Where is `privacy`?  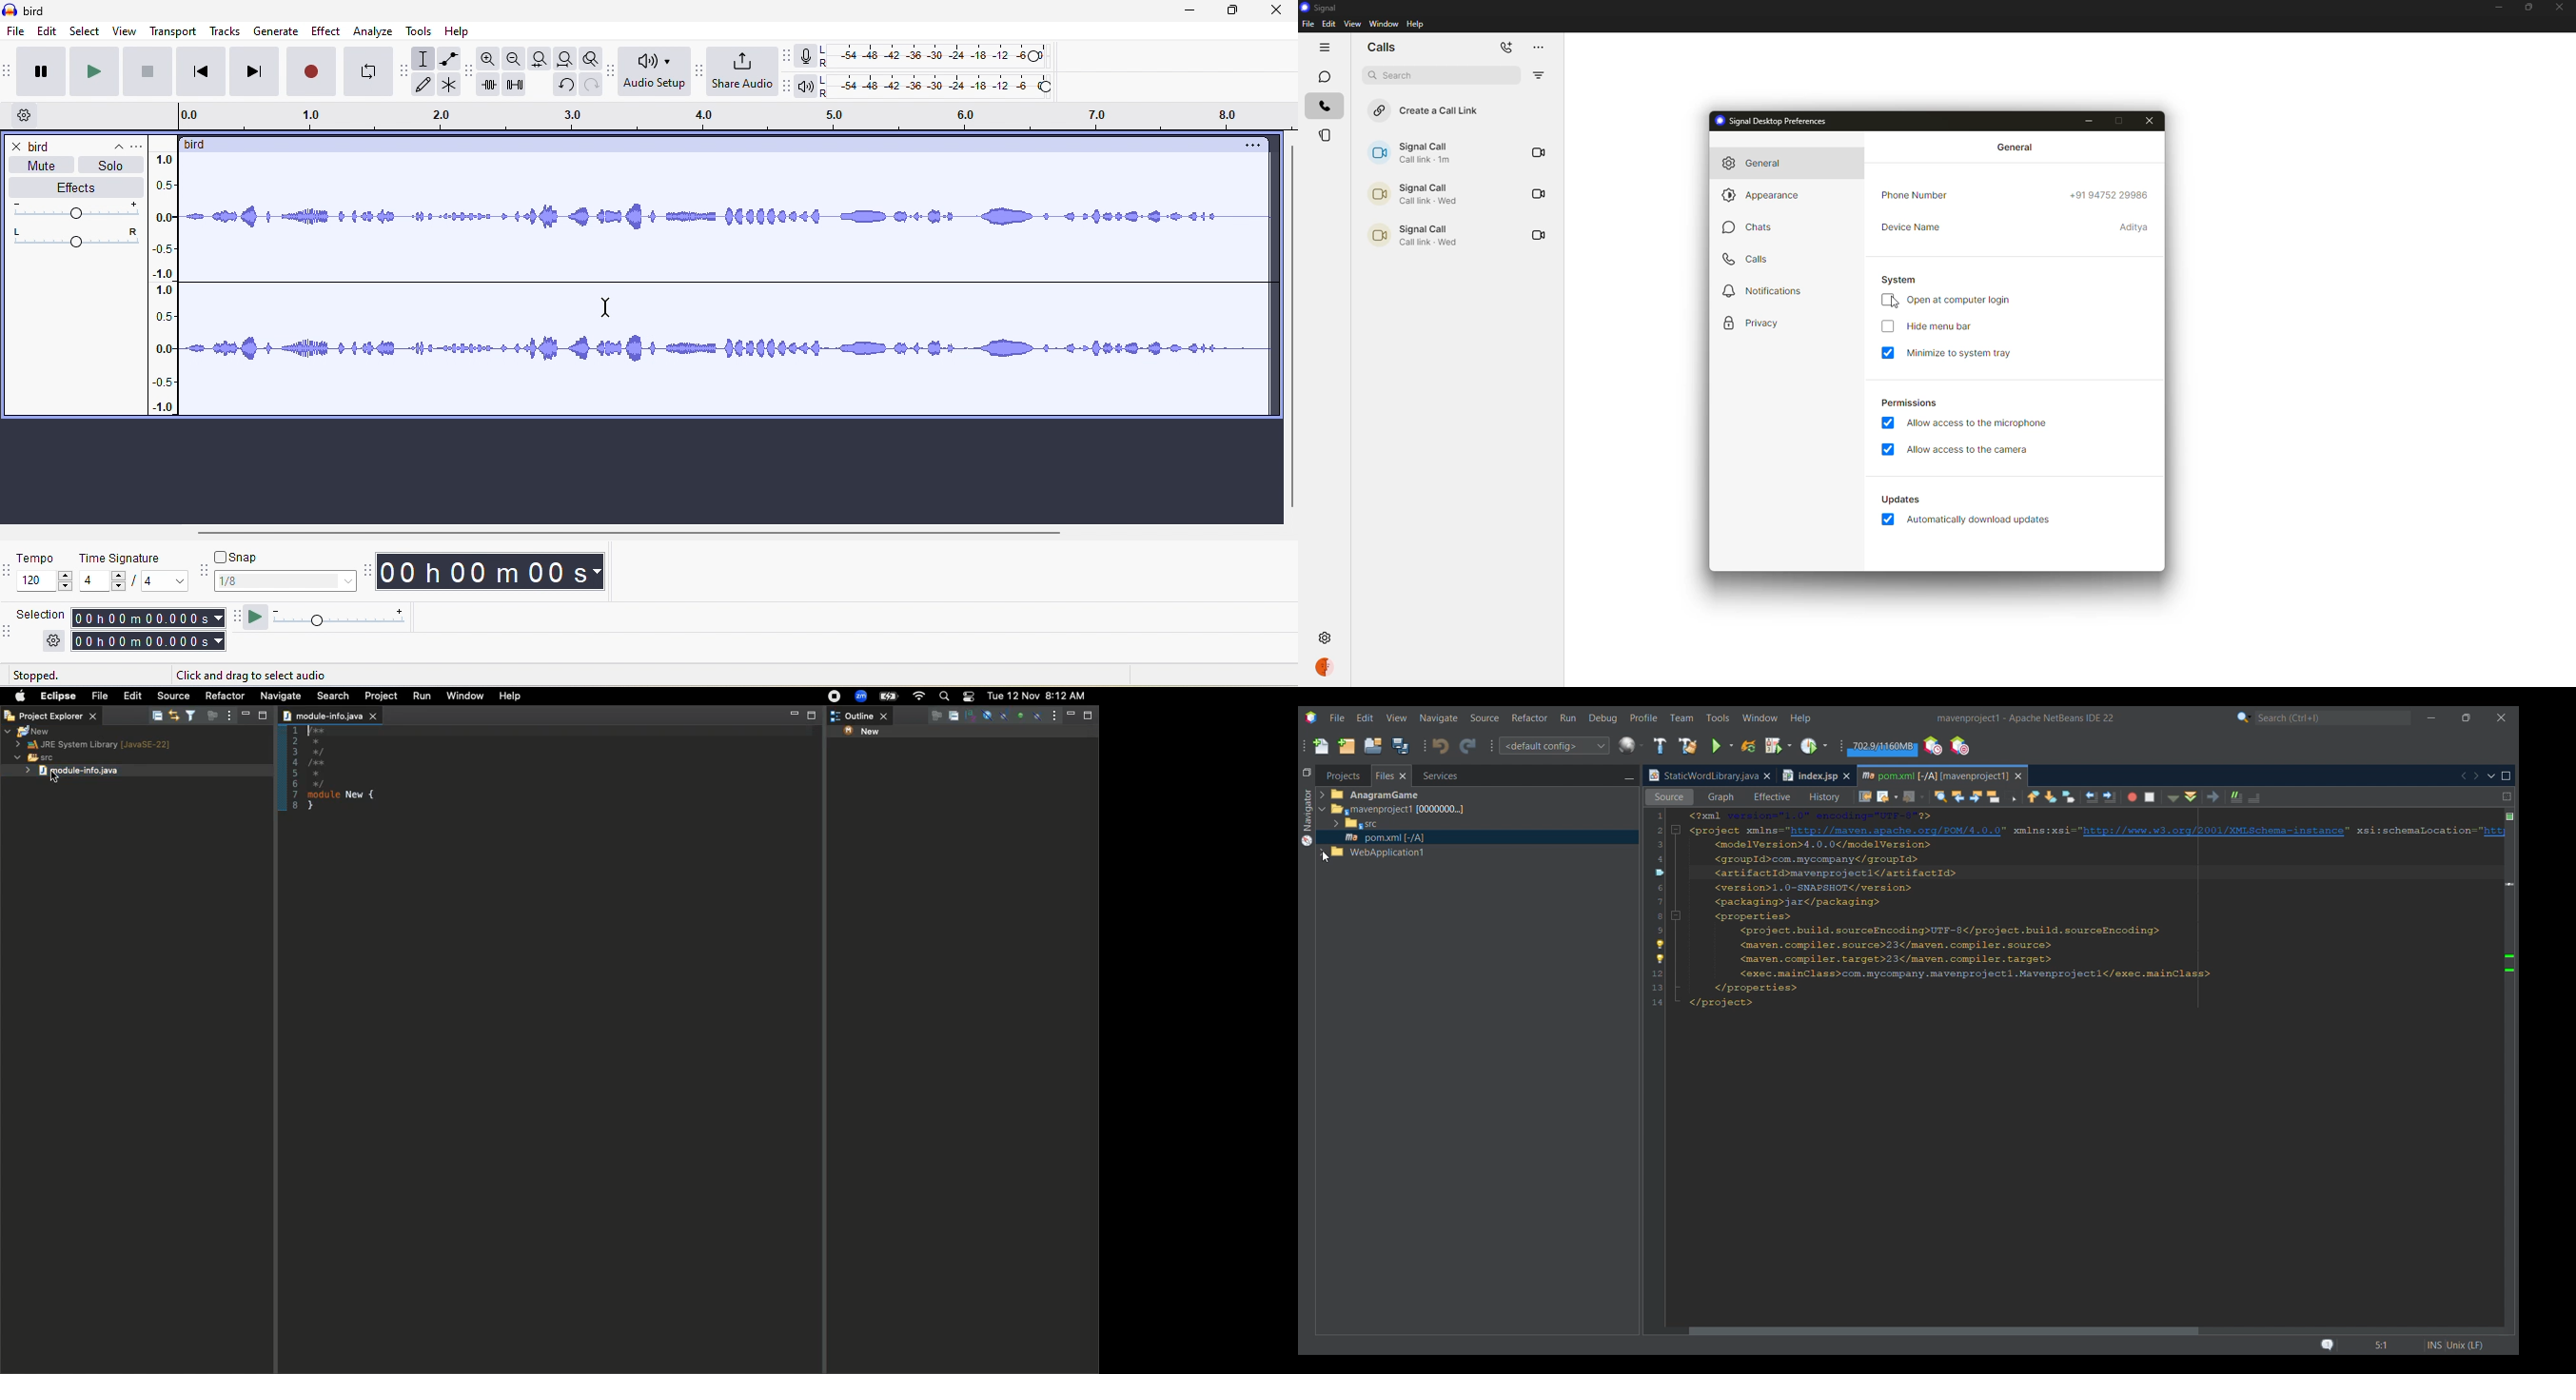 privacy is located at coordinates (1755, 322).